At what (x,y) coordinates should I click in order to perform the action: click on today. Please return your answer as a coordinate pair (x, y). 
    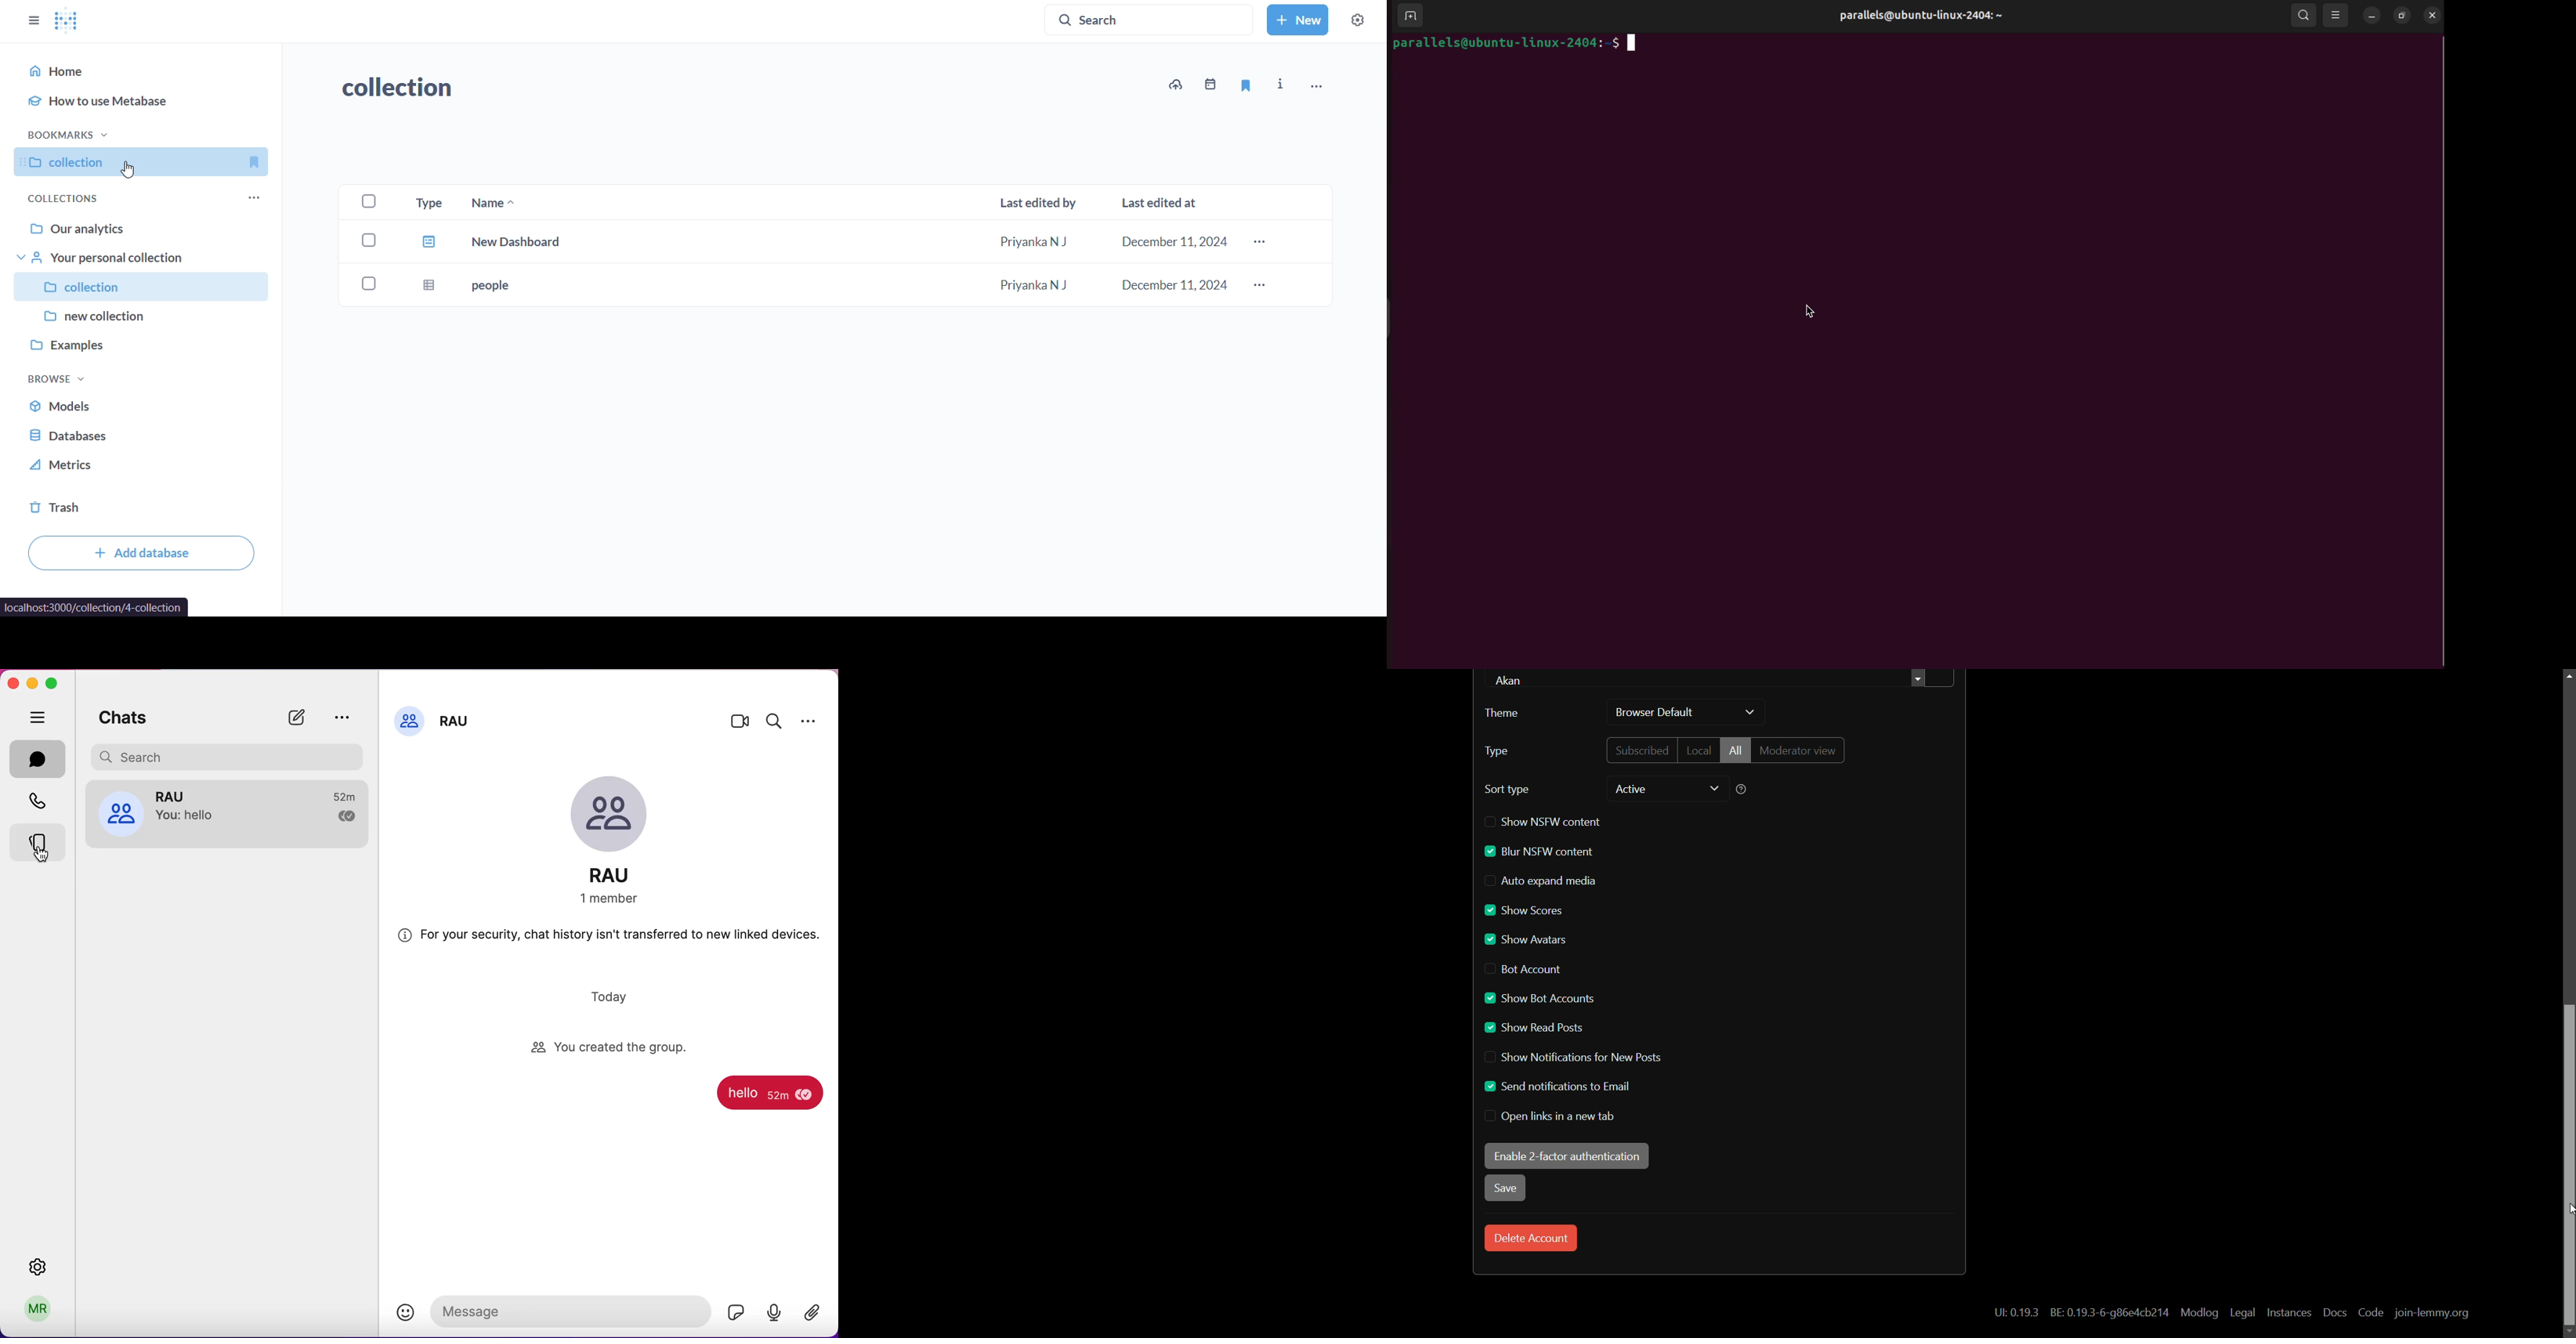
    Looking at the image, I should click on (615, 993).